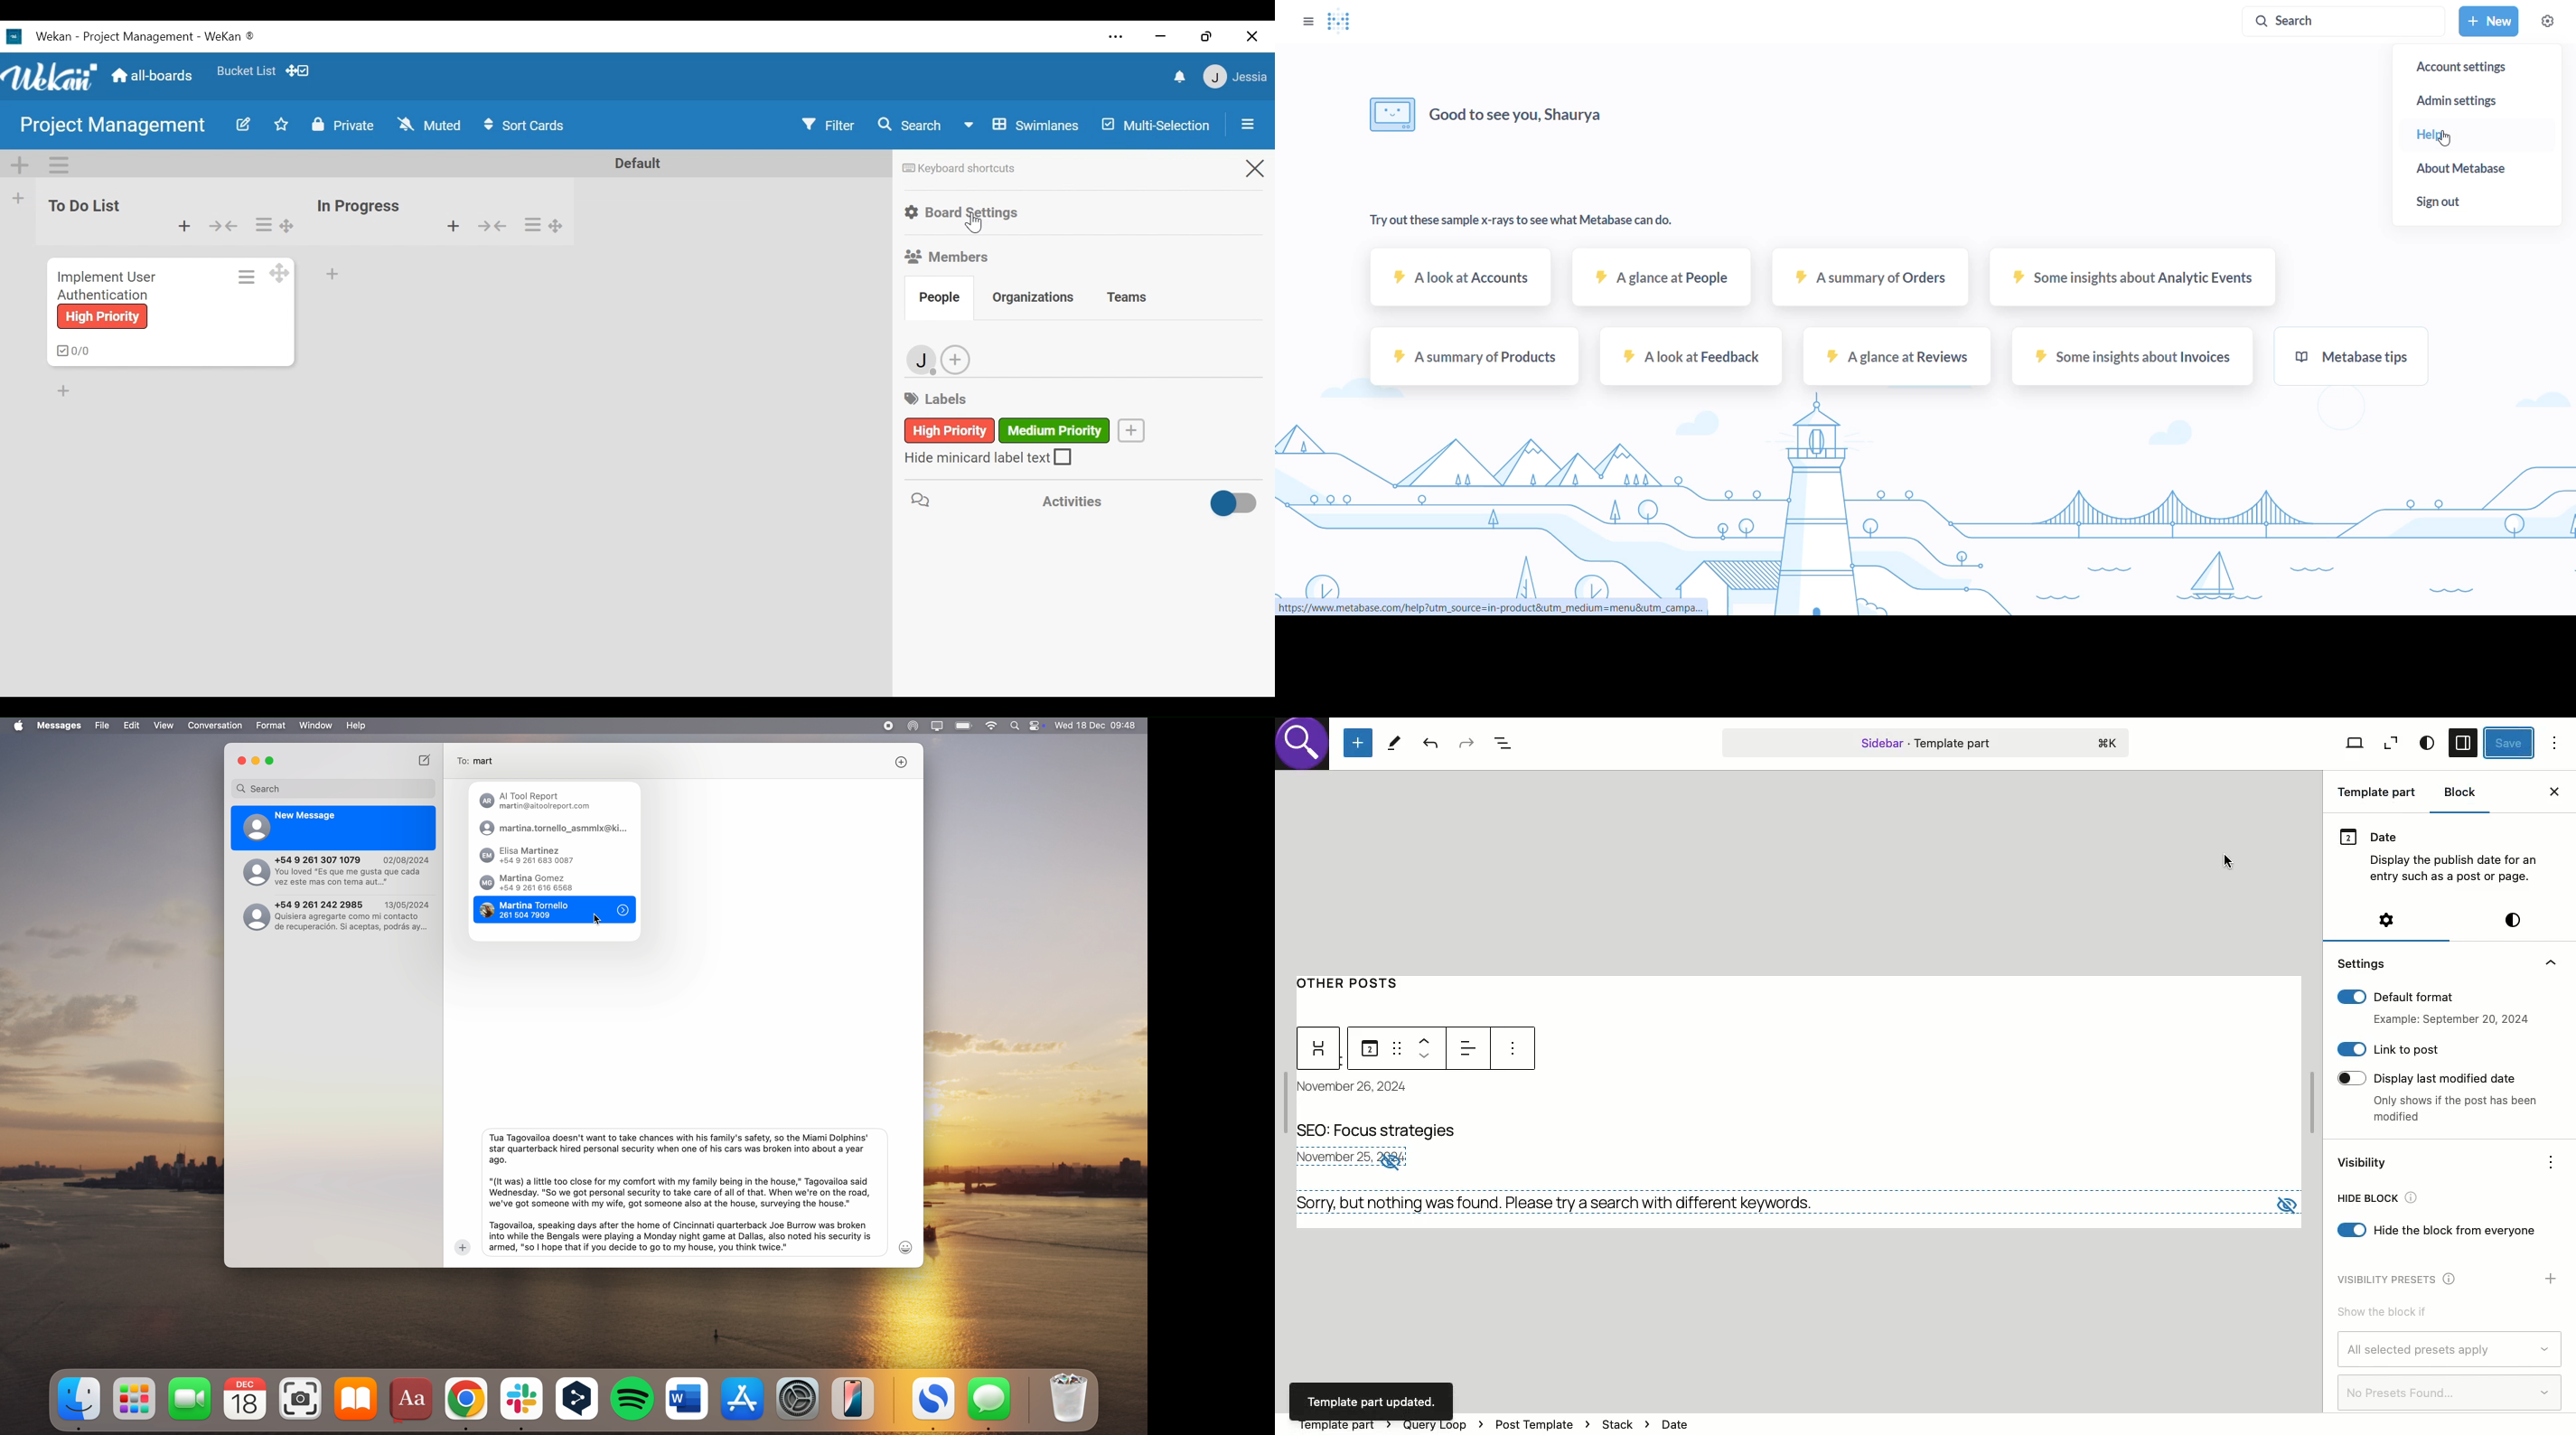 Image resolution: width=2576 pixels, height=1456 pixels. I want to click on Style, so click(2426, 744).